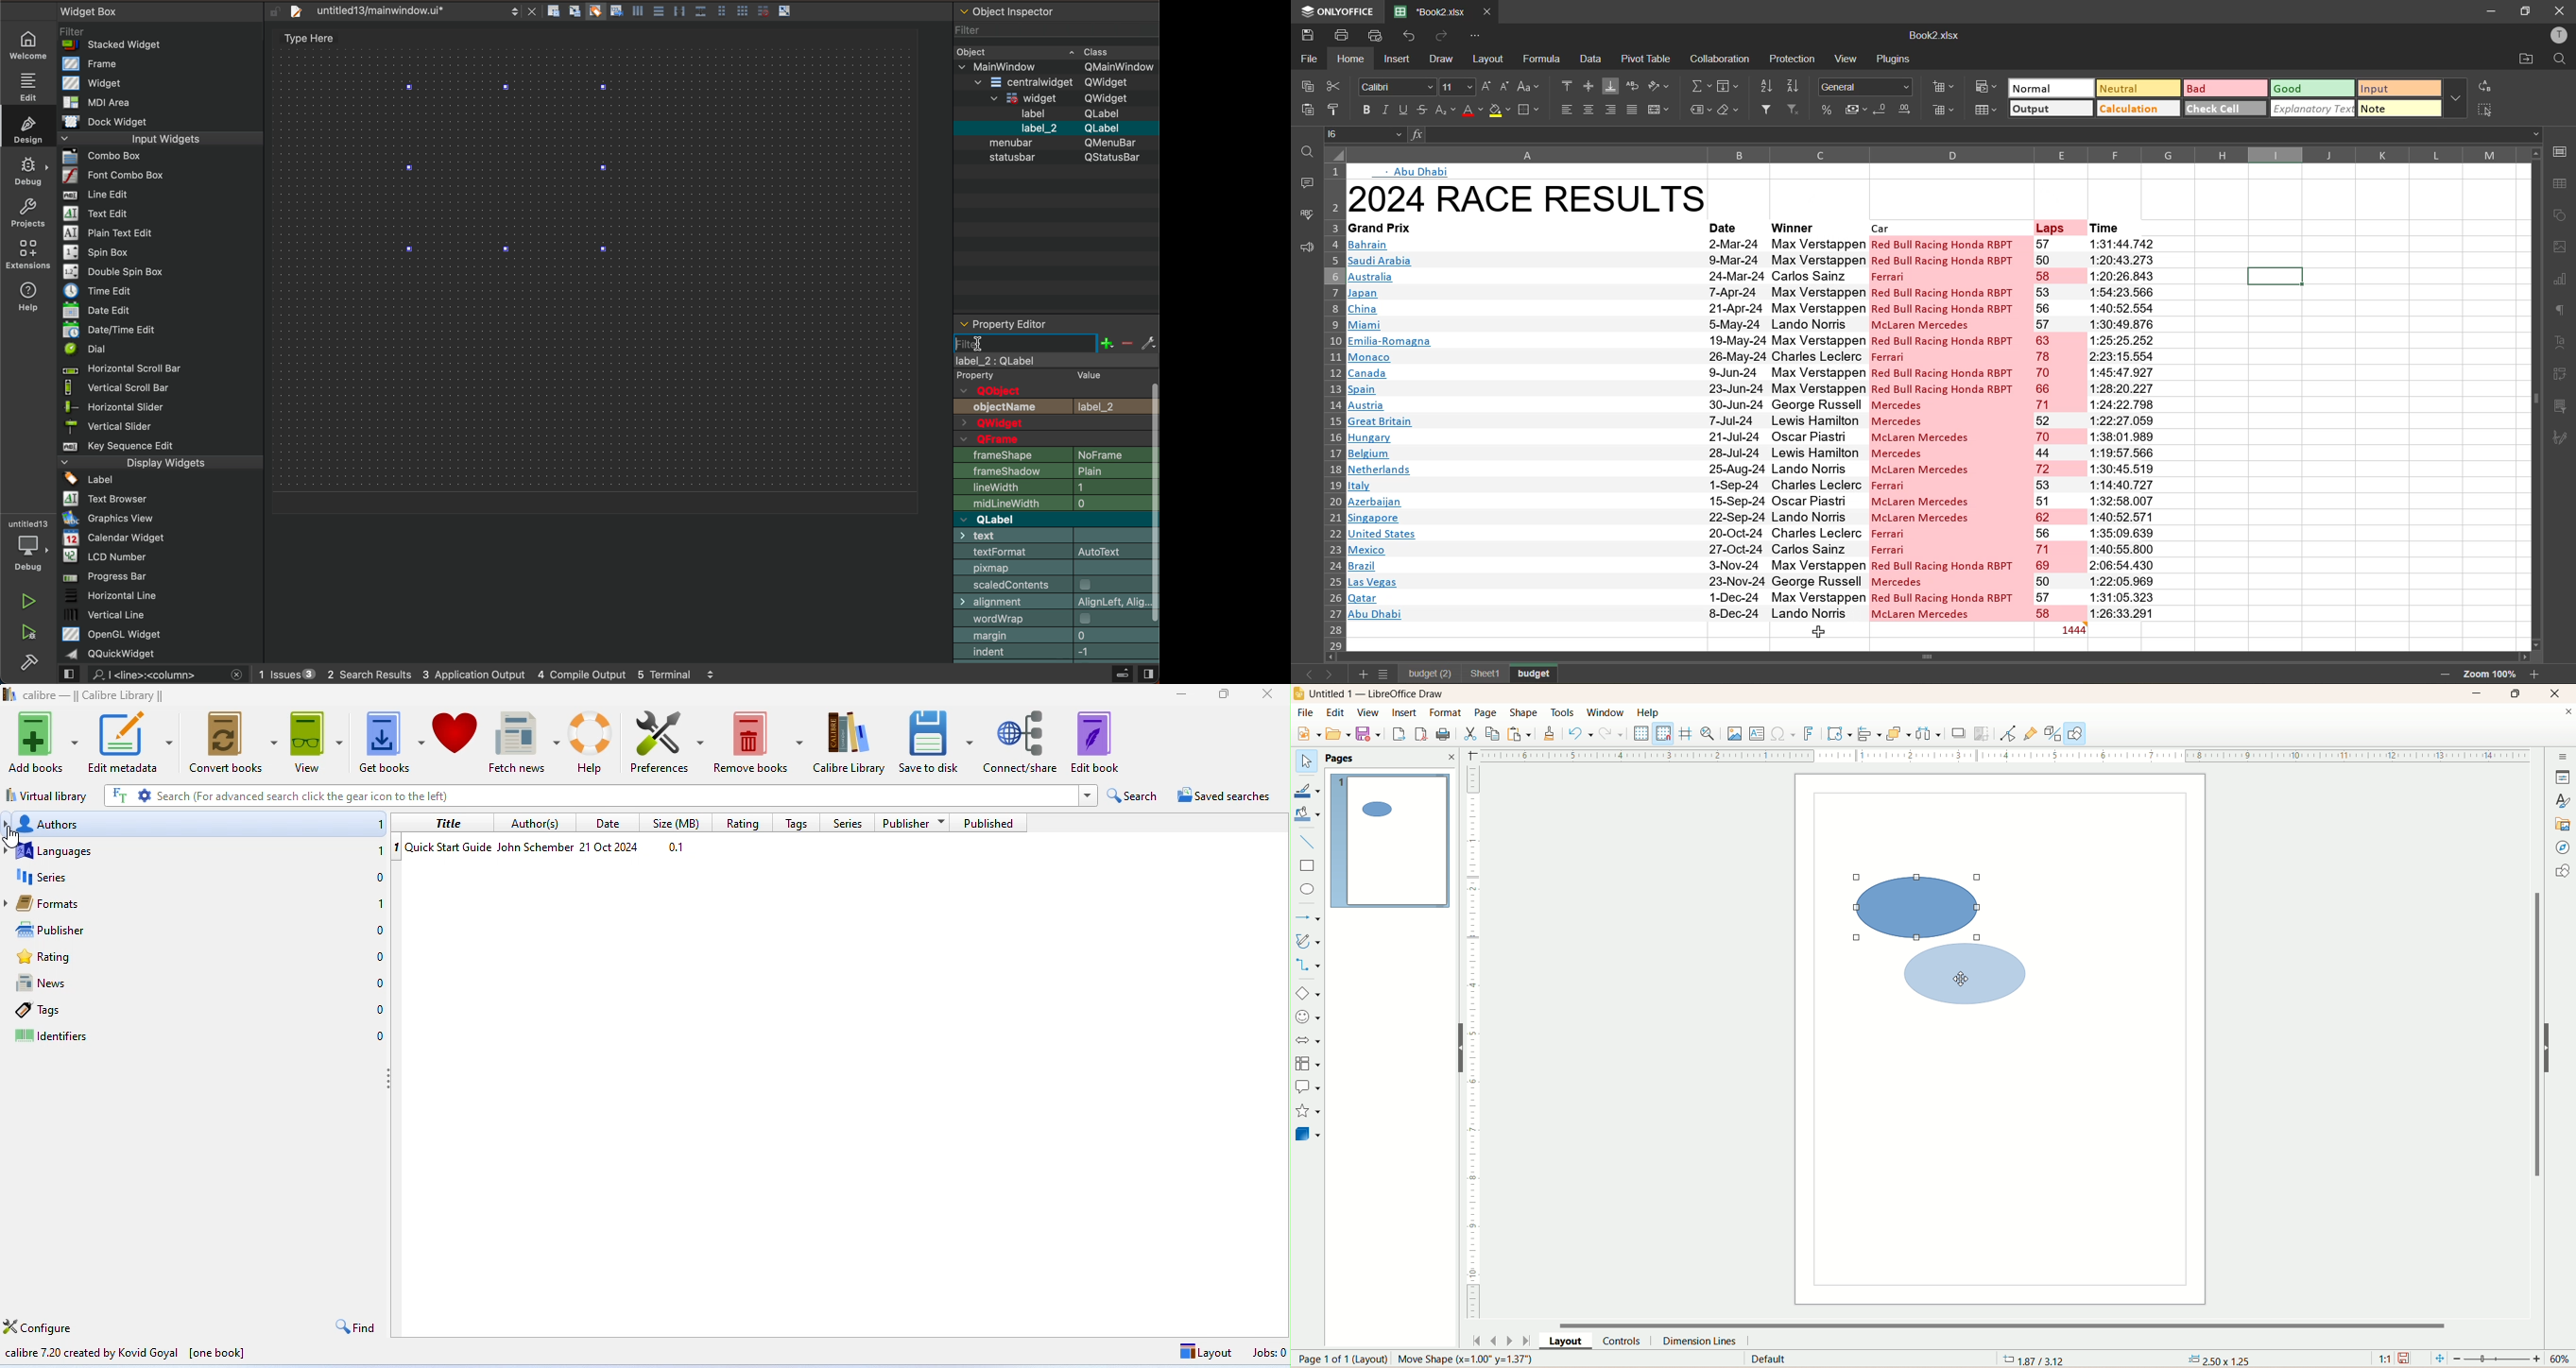 The height and width of the screenshot is (1372, 2576). Describe the element at coordinates (391, 1084) in the screenshot. I see `drag to move left panel` at that location.